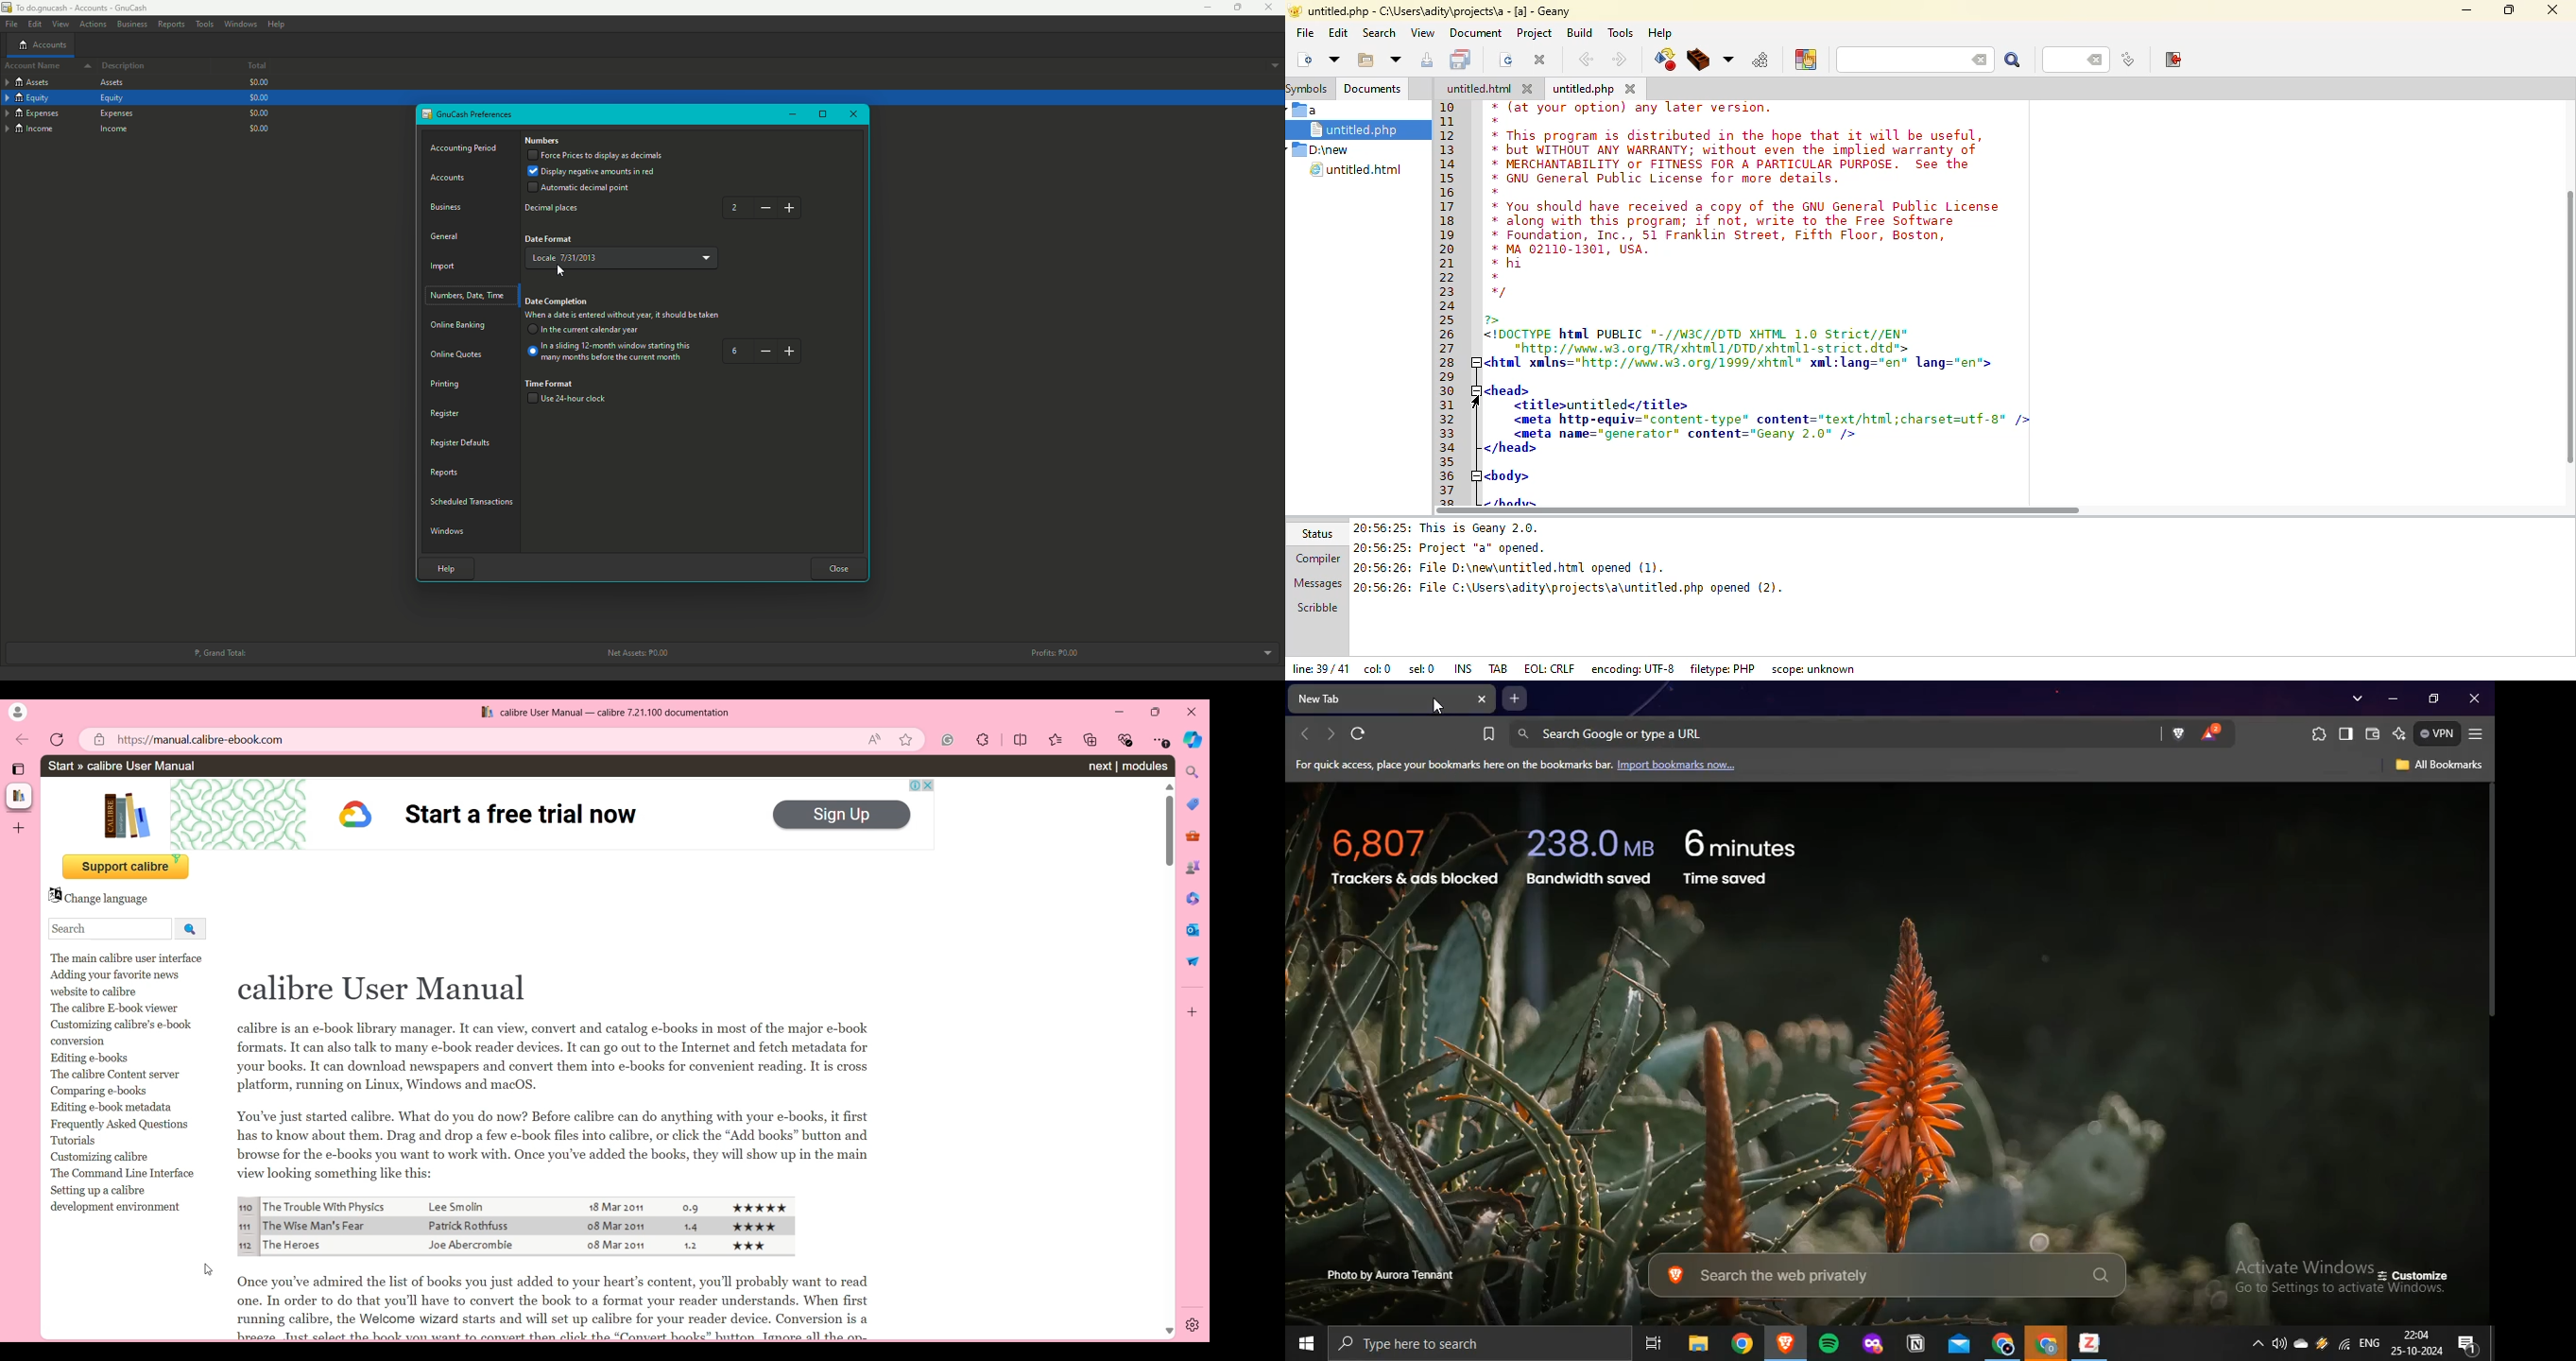 The image size is (2576, 1372). Describe the element at coordinates (1101, 767) in the screenshot. I see `Next` at that location.